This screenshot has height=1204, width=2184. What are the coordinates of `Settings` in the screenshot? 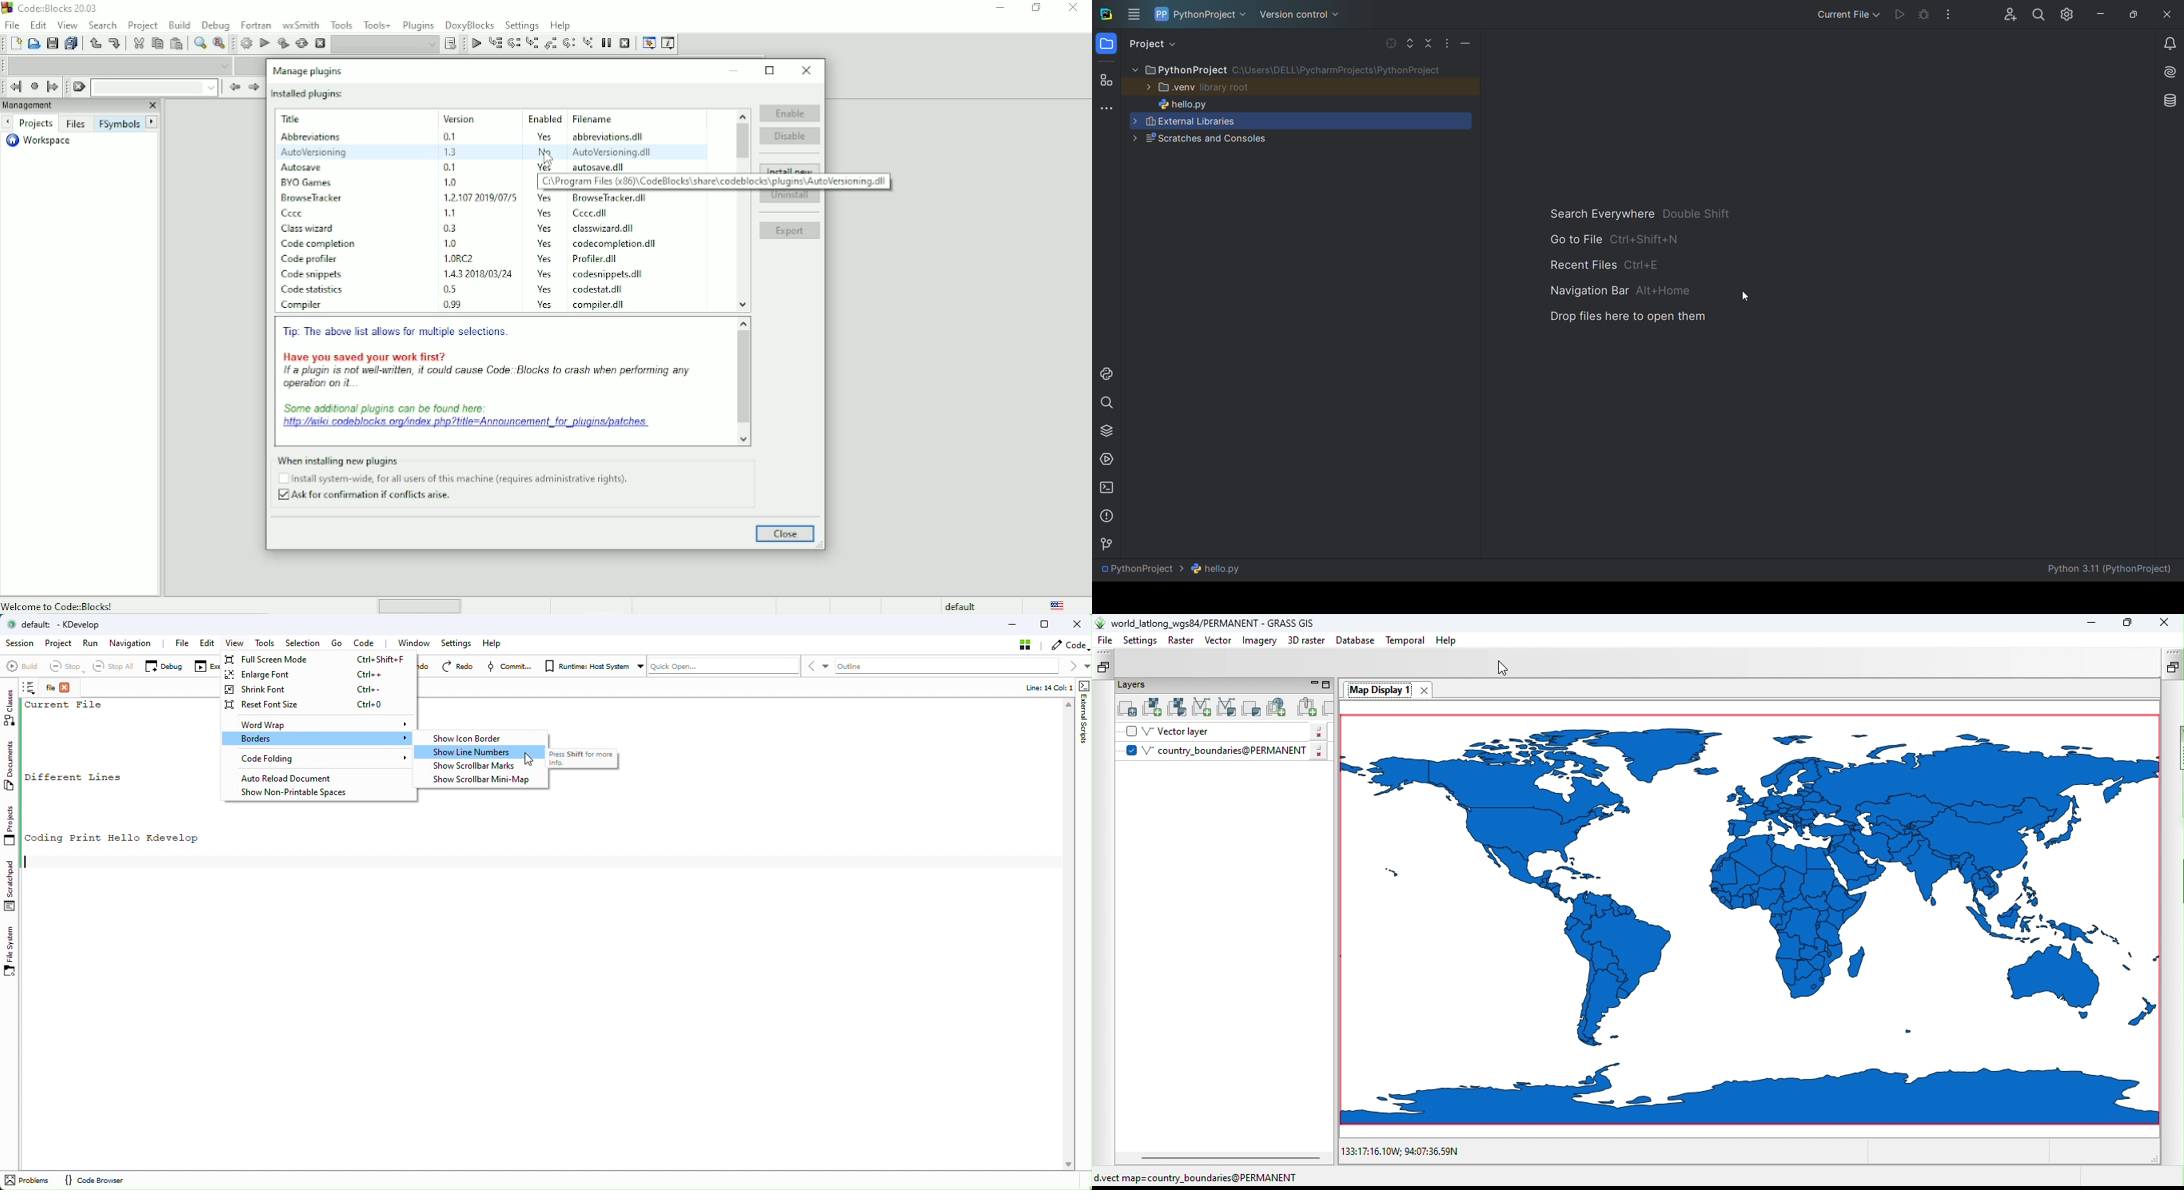 It's located at (521, 25).